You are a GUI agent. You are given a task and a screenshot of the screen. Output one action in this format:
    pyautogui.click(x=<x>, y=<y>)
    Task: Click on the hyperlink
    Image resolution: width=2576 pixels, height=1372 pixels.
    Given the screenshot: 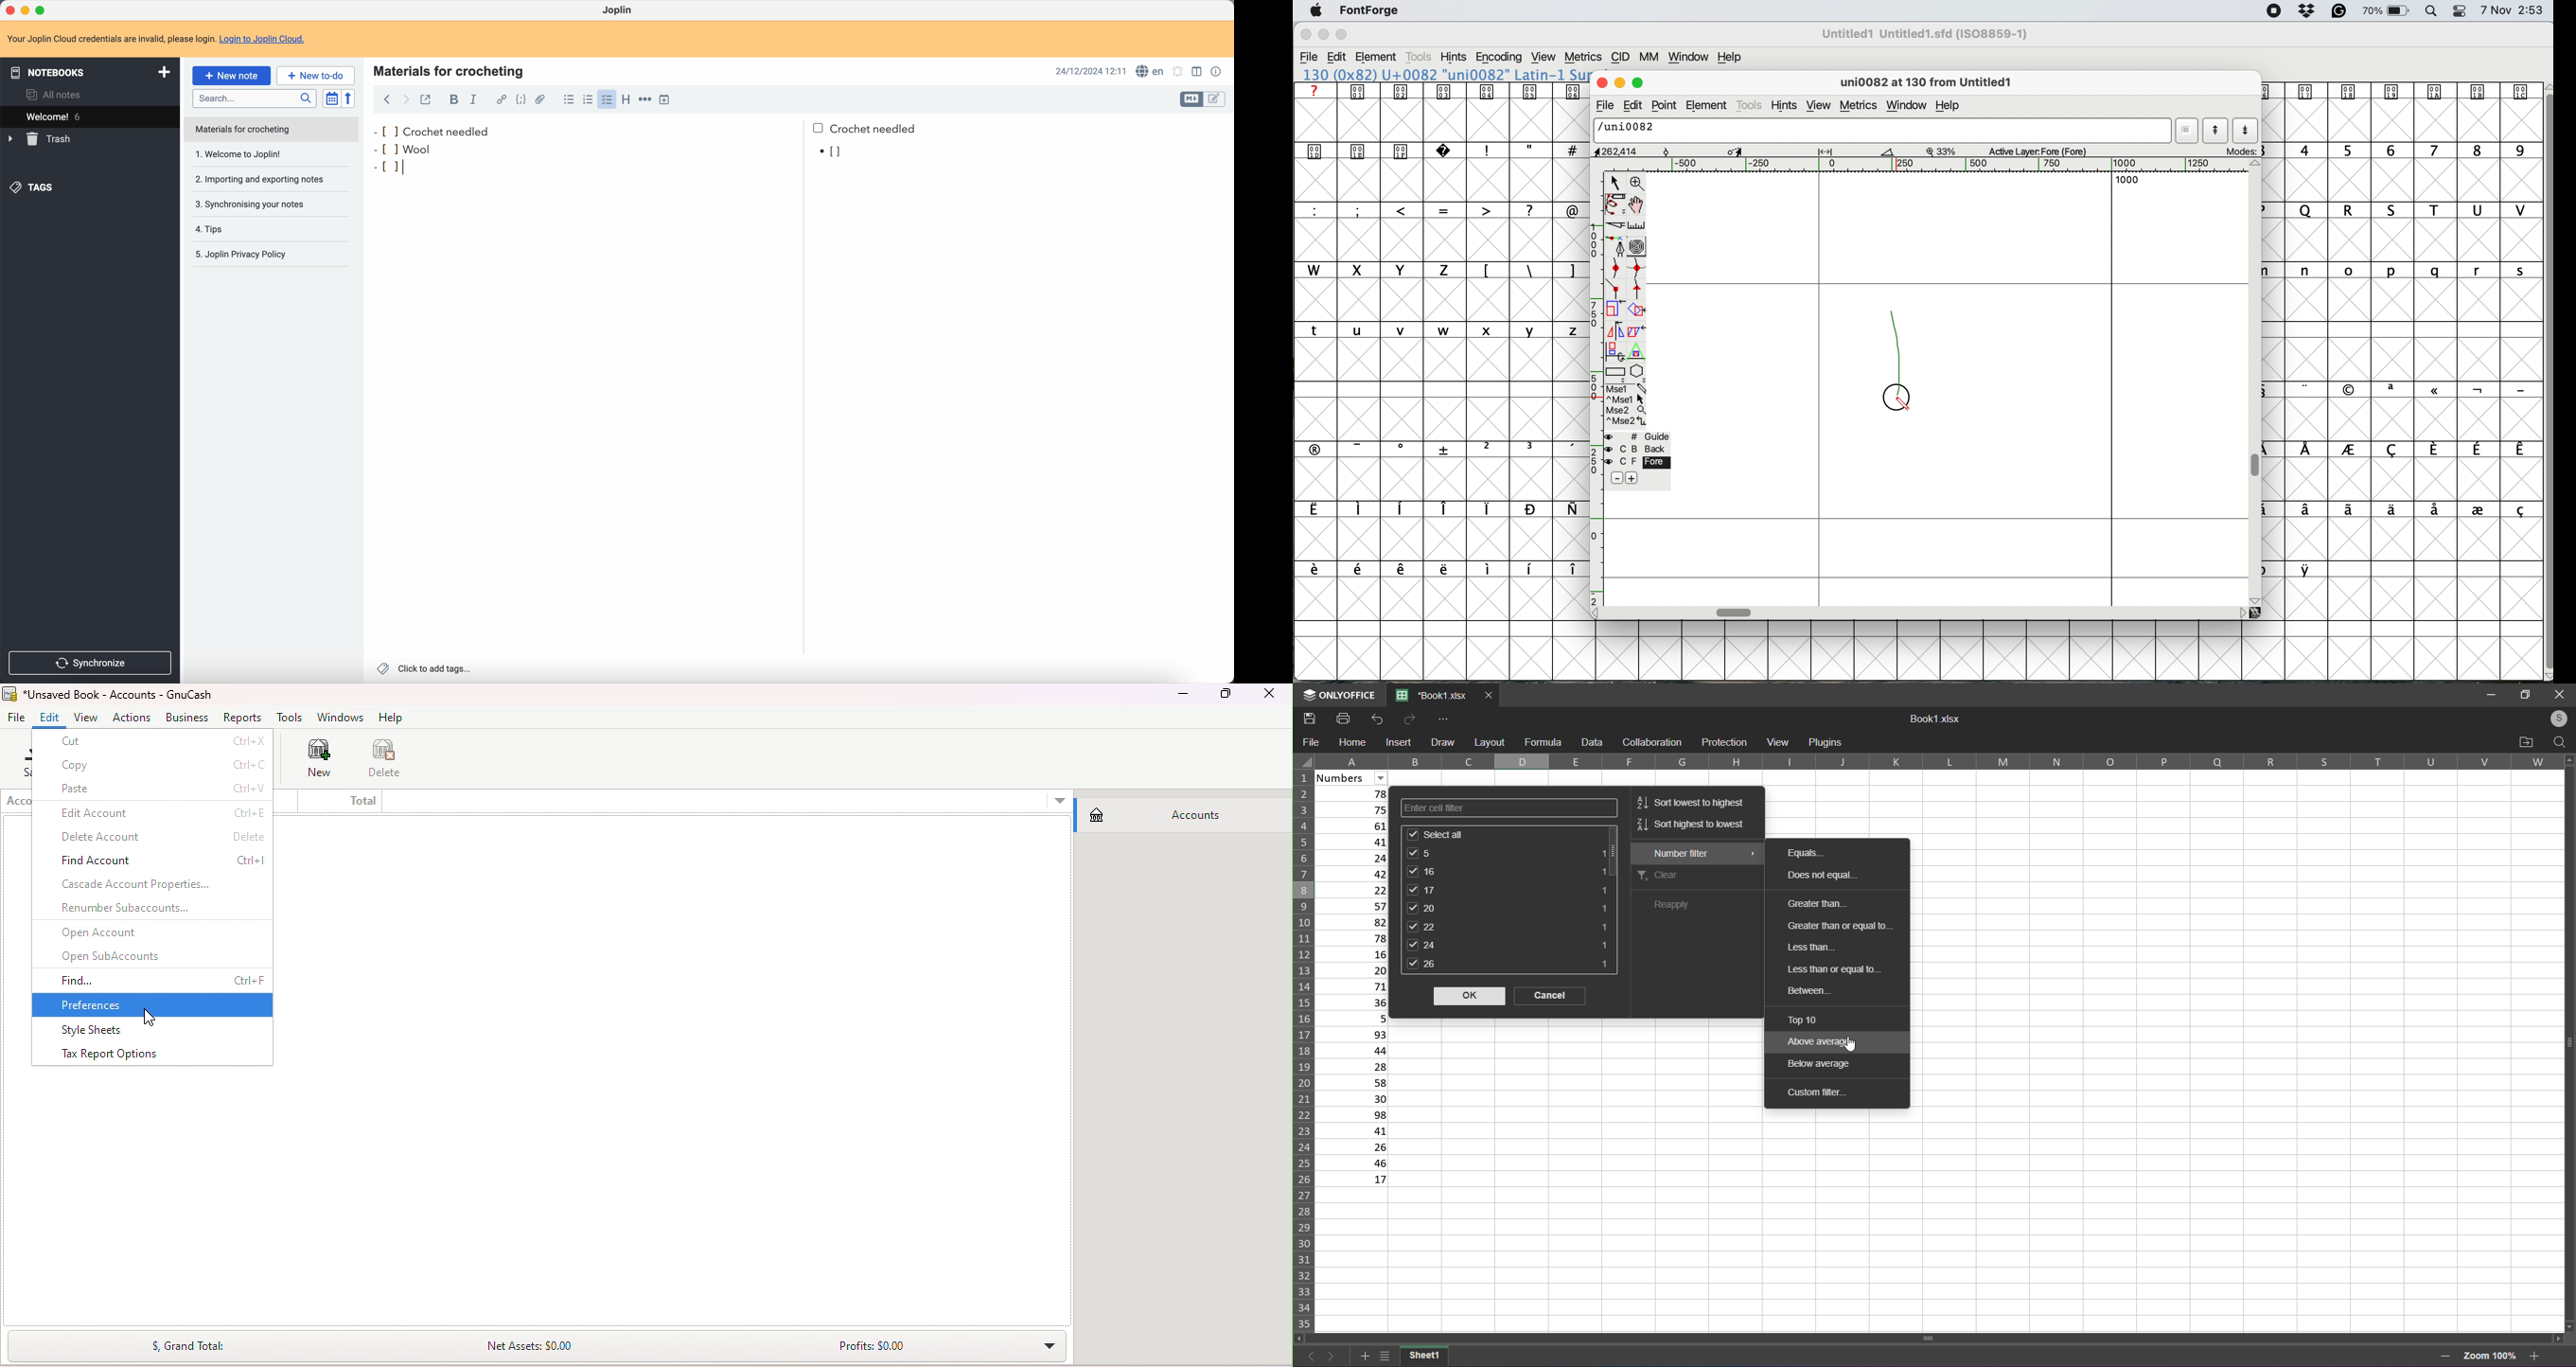 What is the action you would take?
    pyautogui.click(x=499, y=99)
    